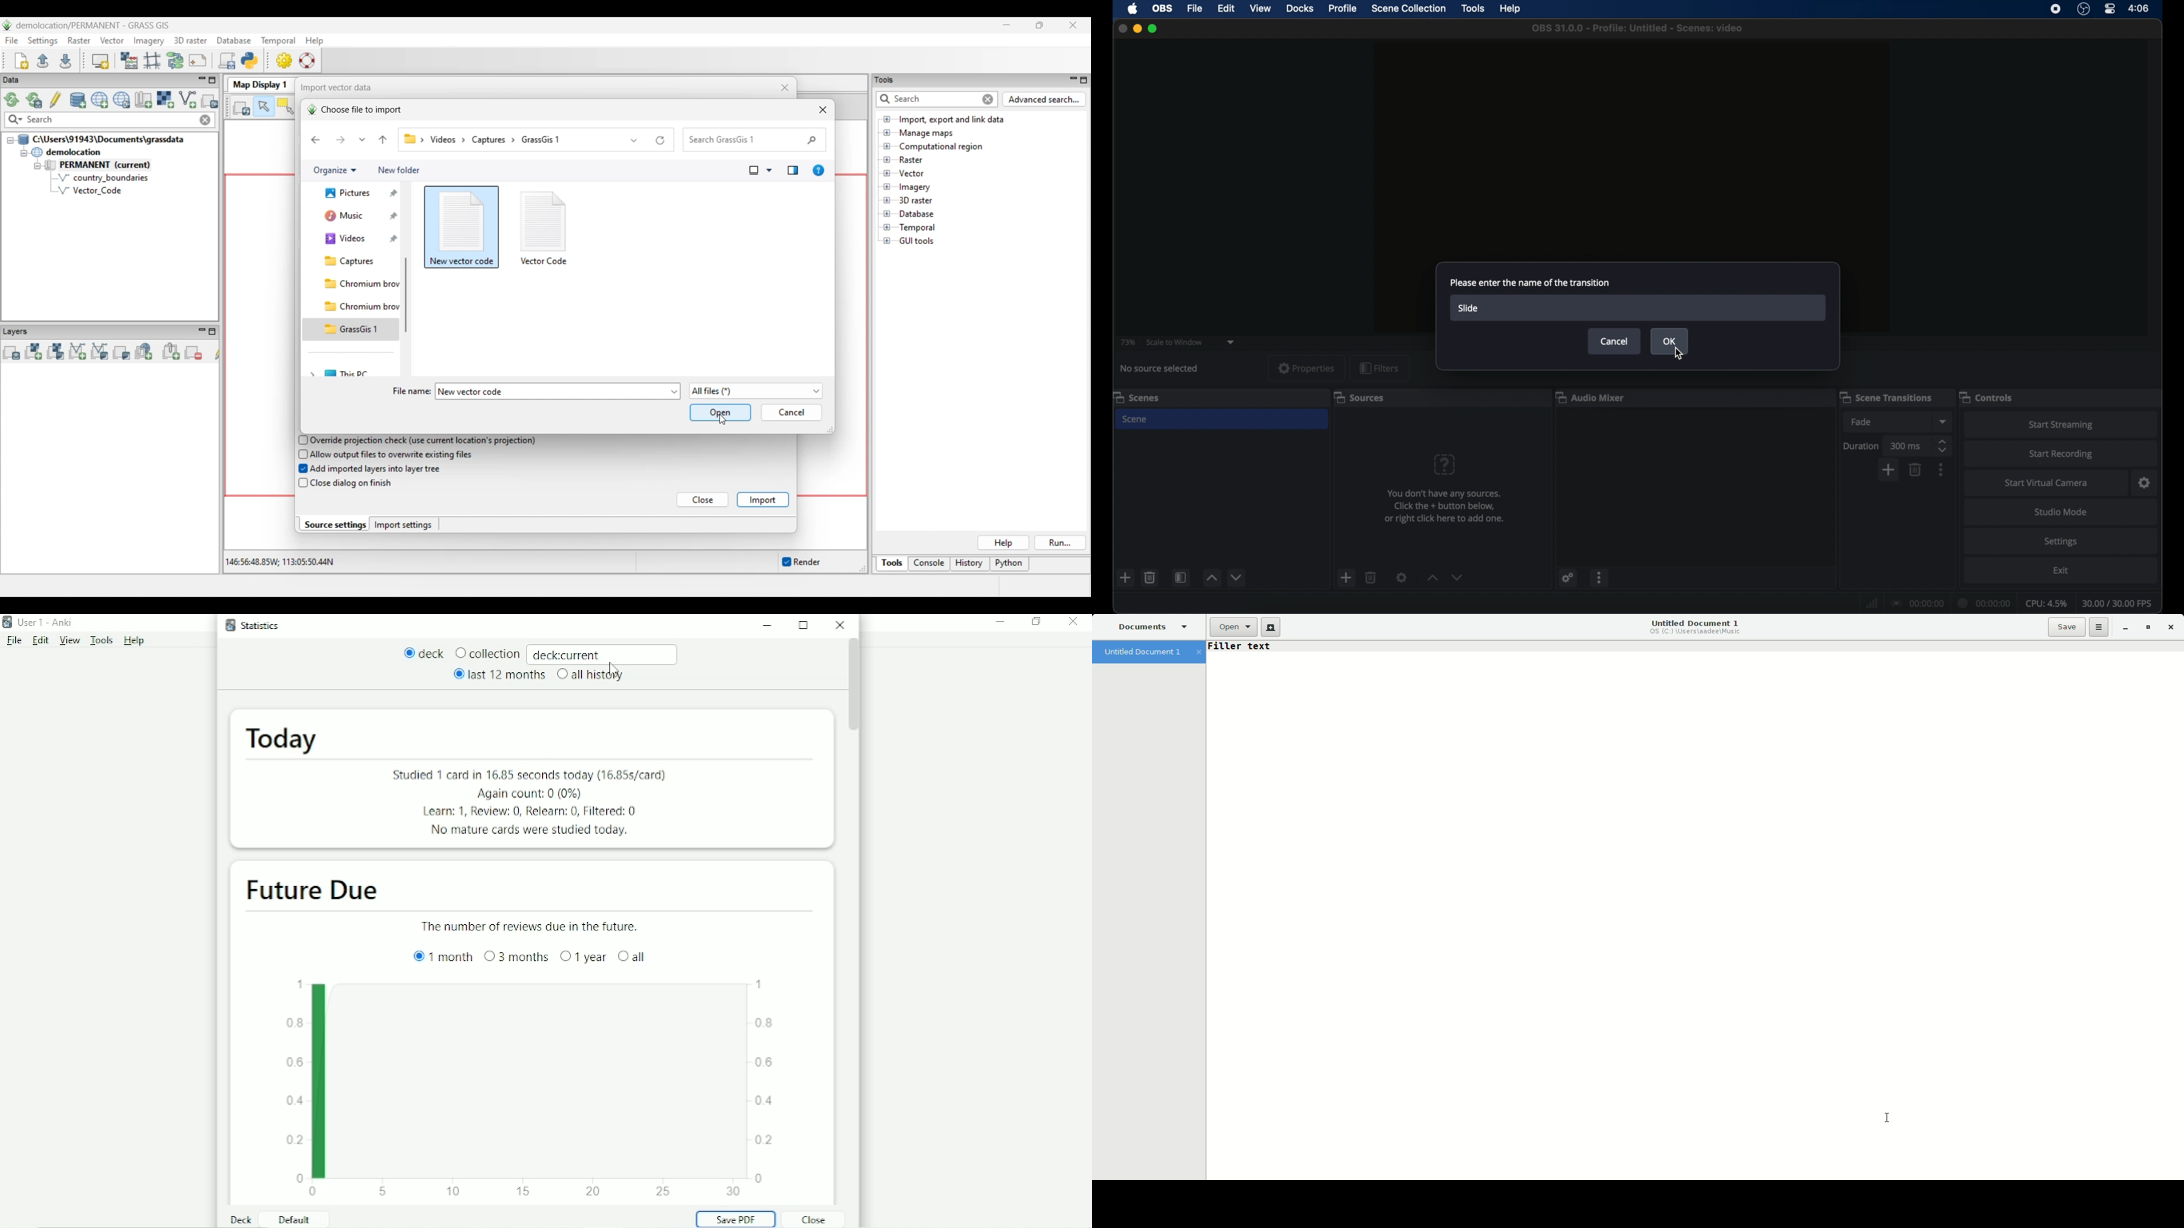  Describe the element at coordinates (2061, 570) in the screenshot. I see `exit` at that location.